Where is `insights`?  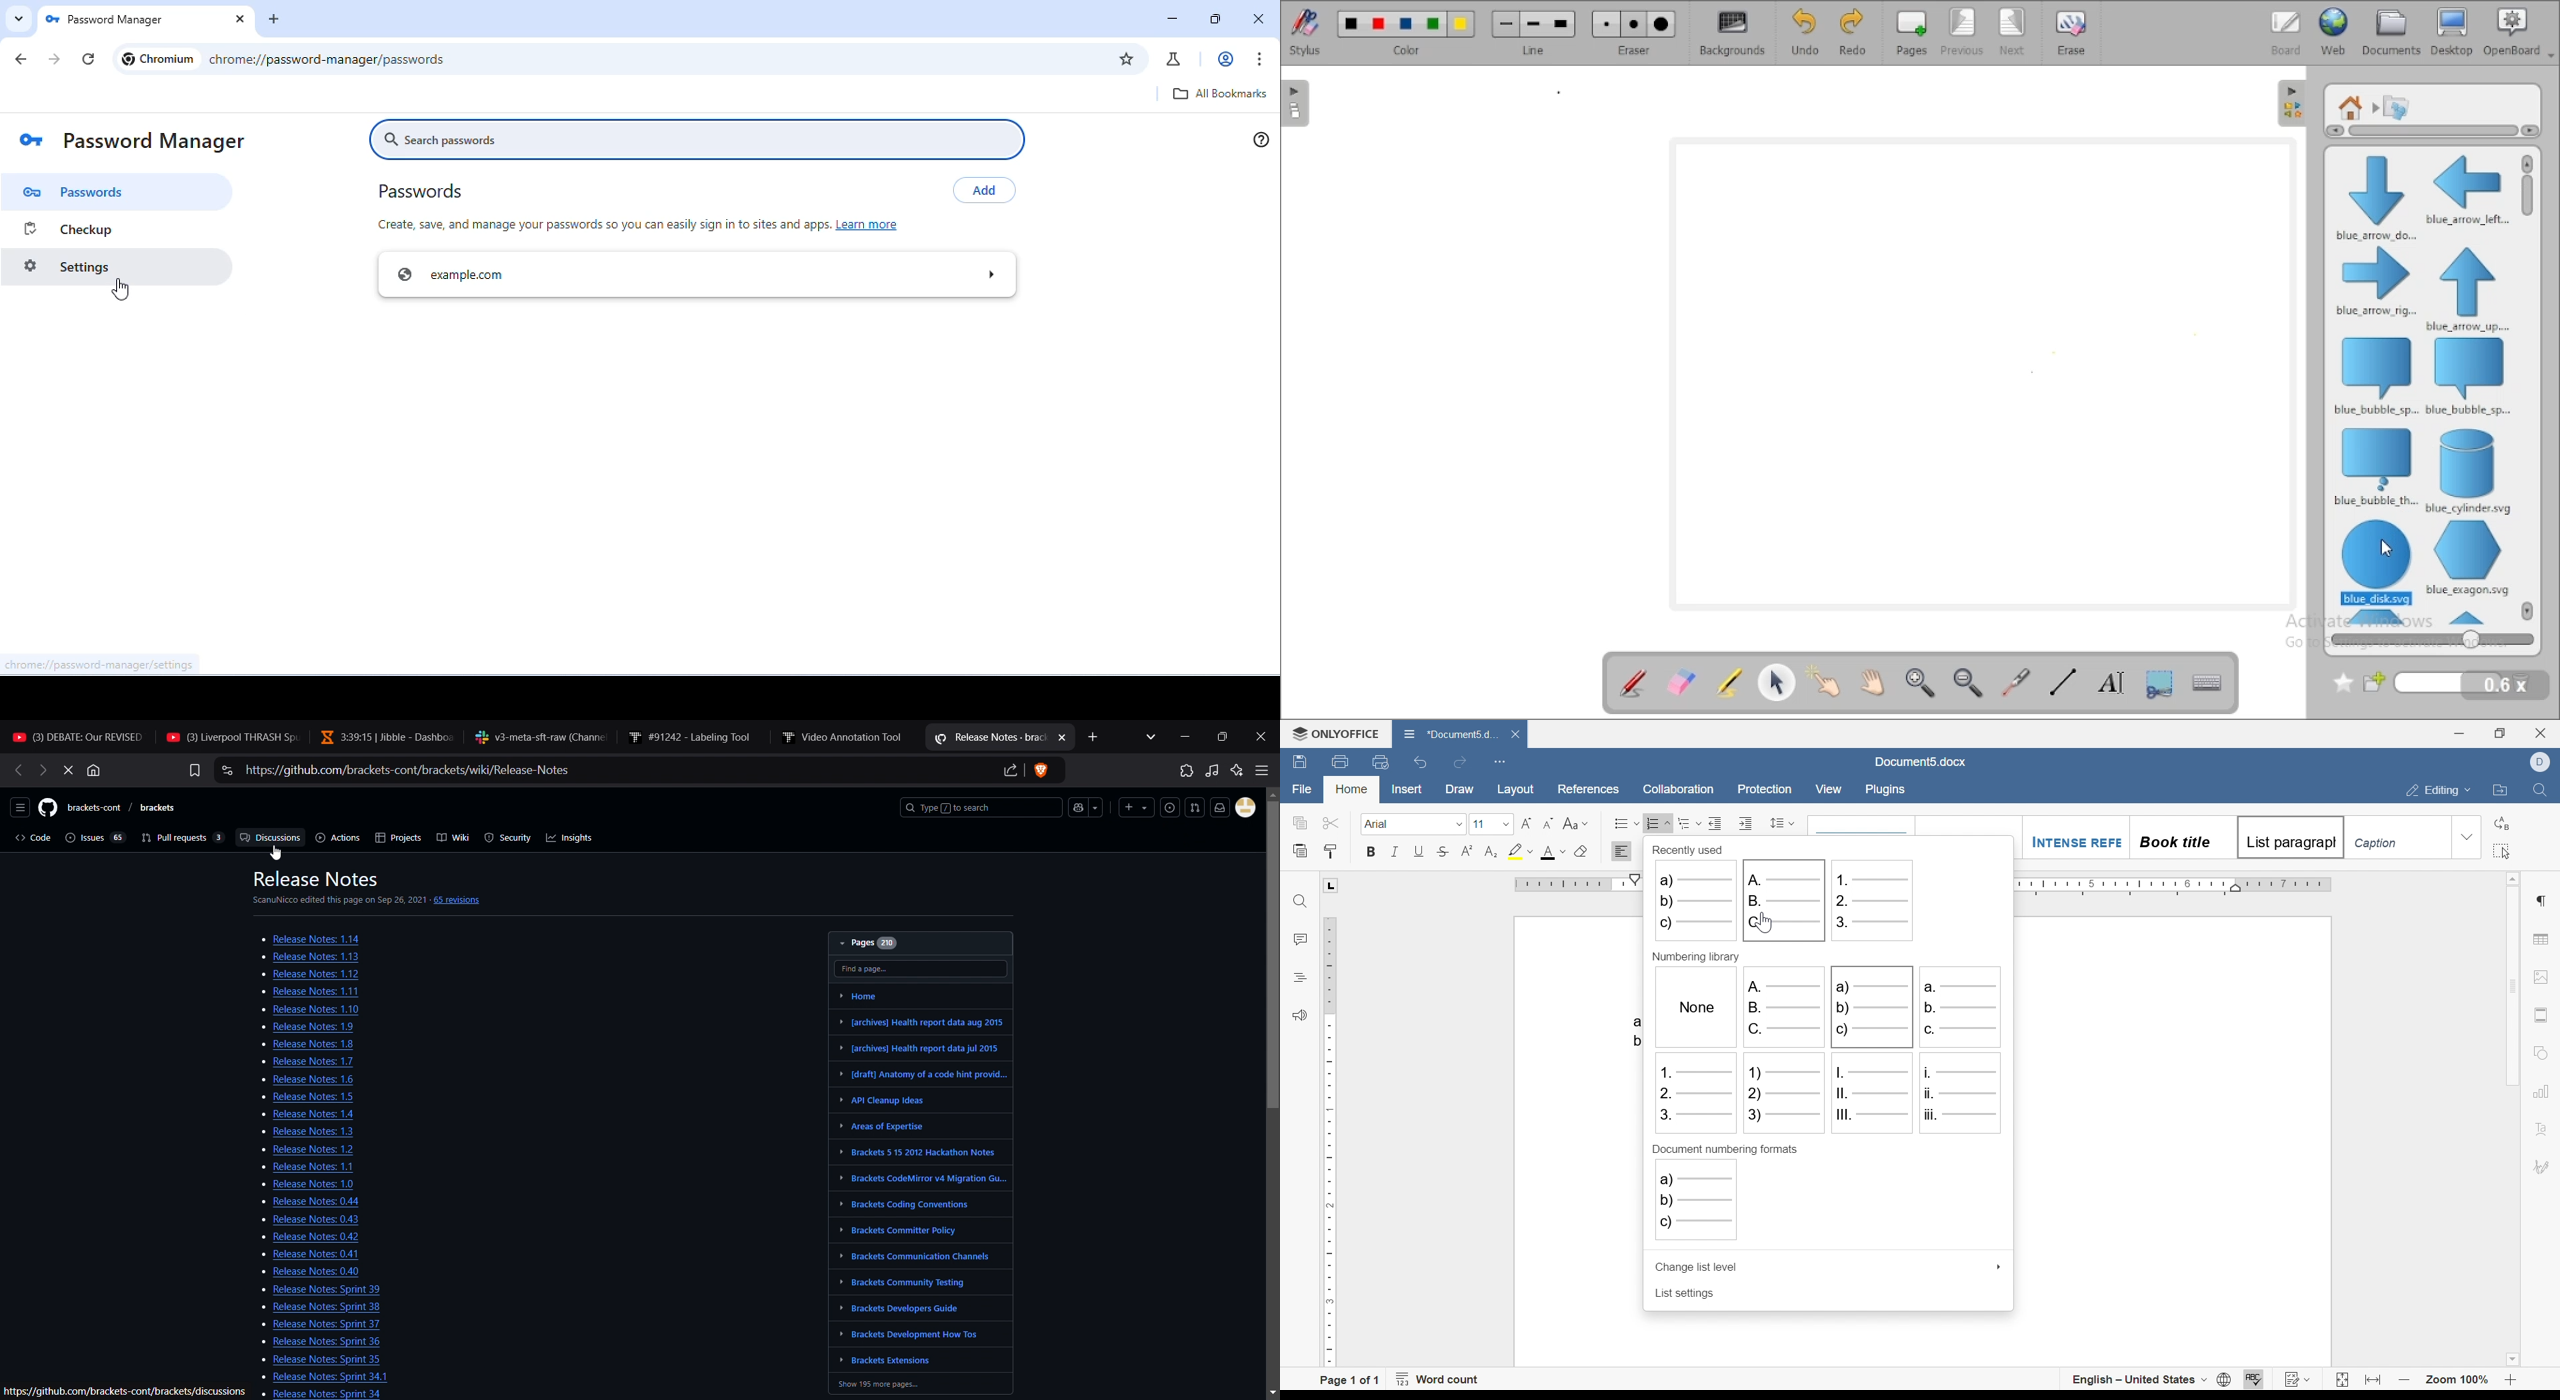
insights is located at coordinates (569, 839).